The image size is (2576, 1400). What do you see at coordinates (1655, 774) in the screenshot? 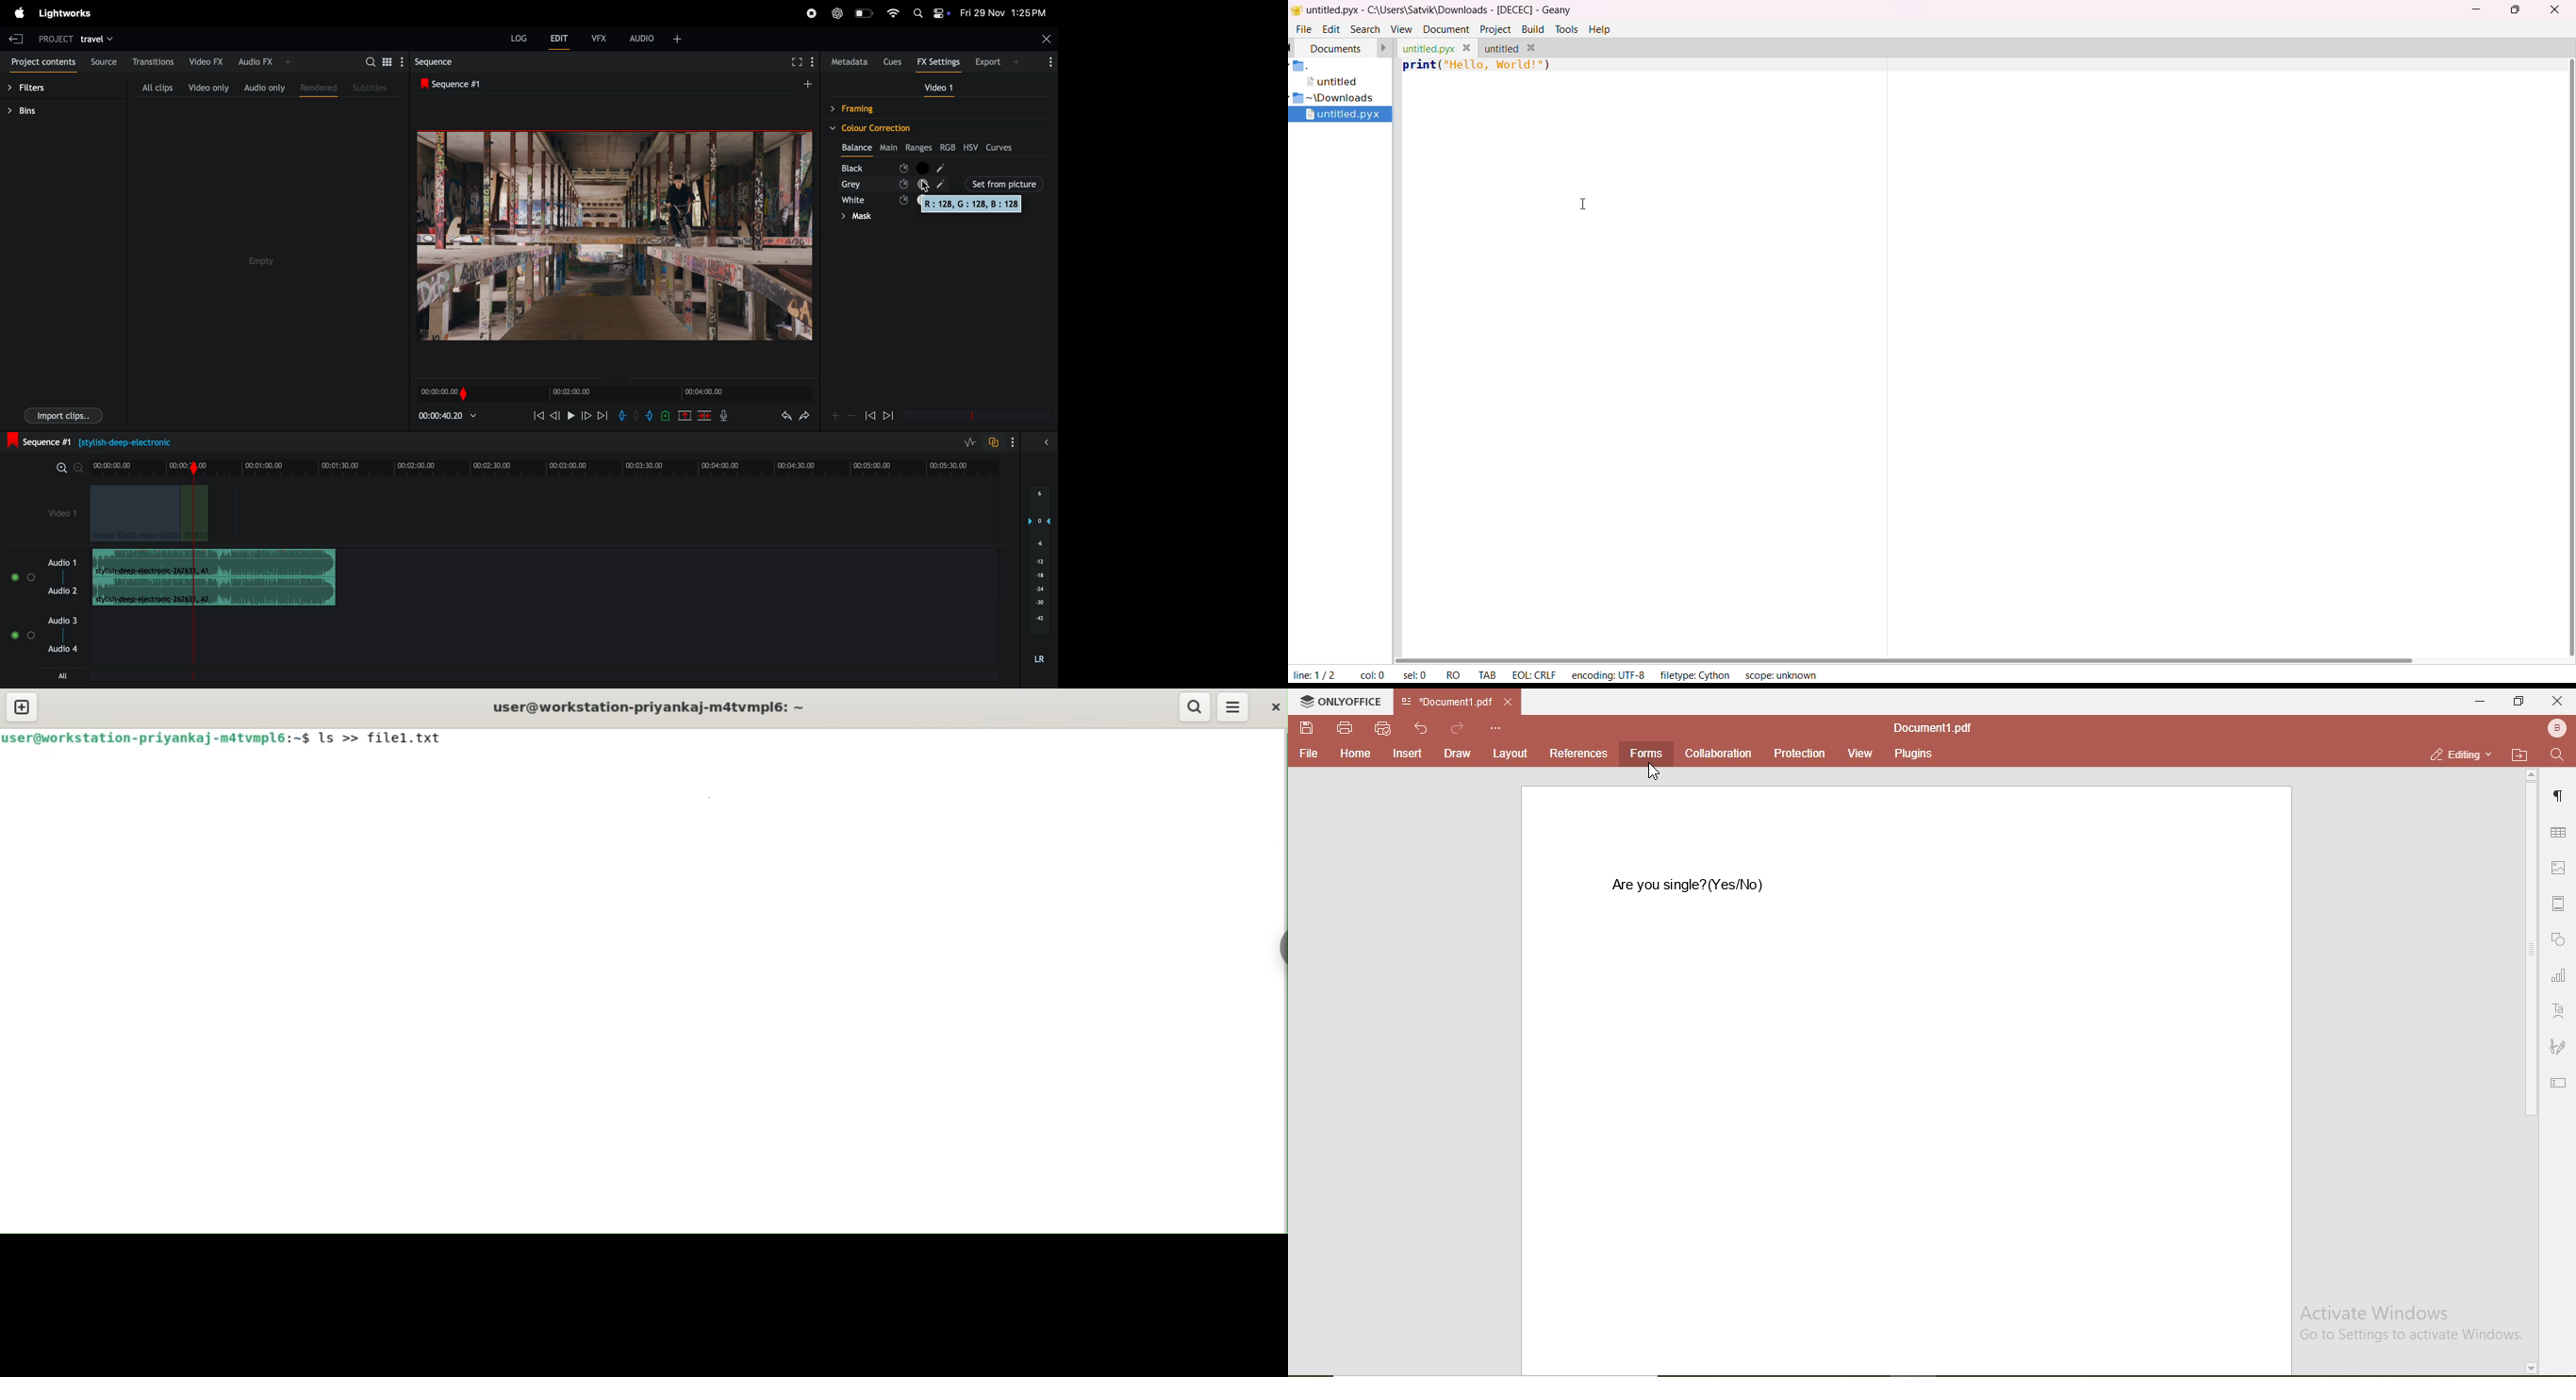
I see `cursor` at bounding box center [1655, 774].